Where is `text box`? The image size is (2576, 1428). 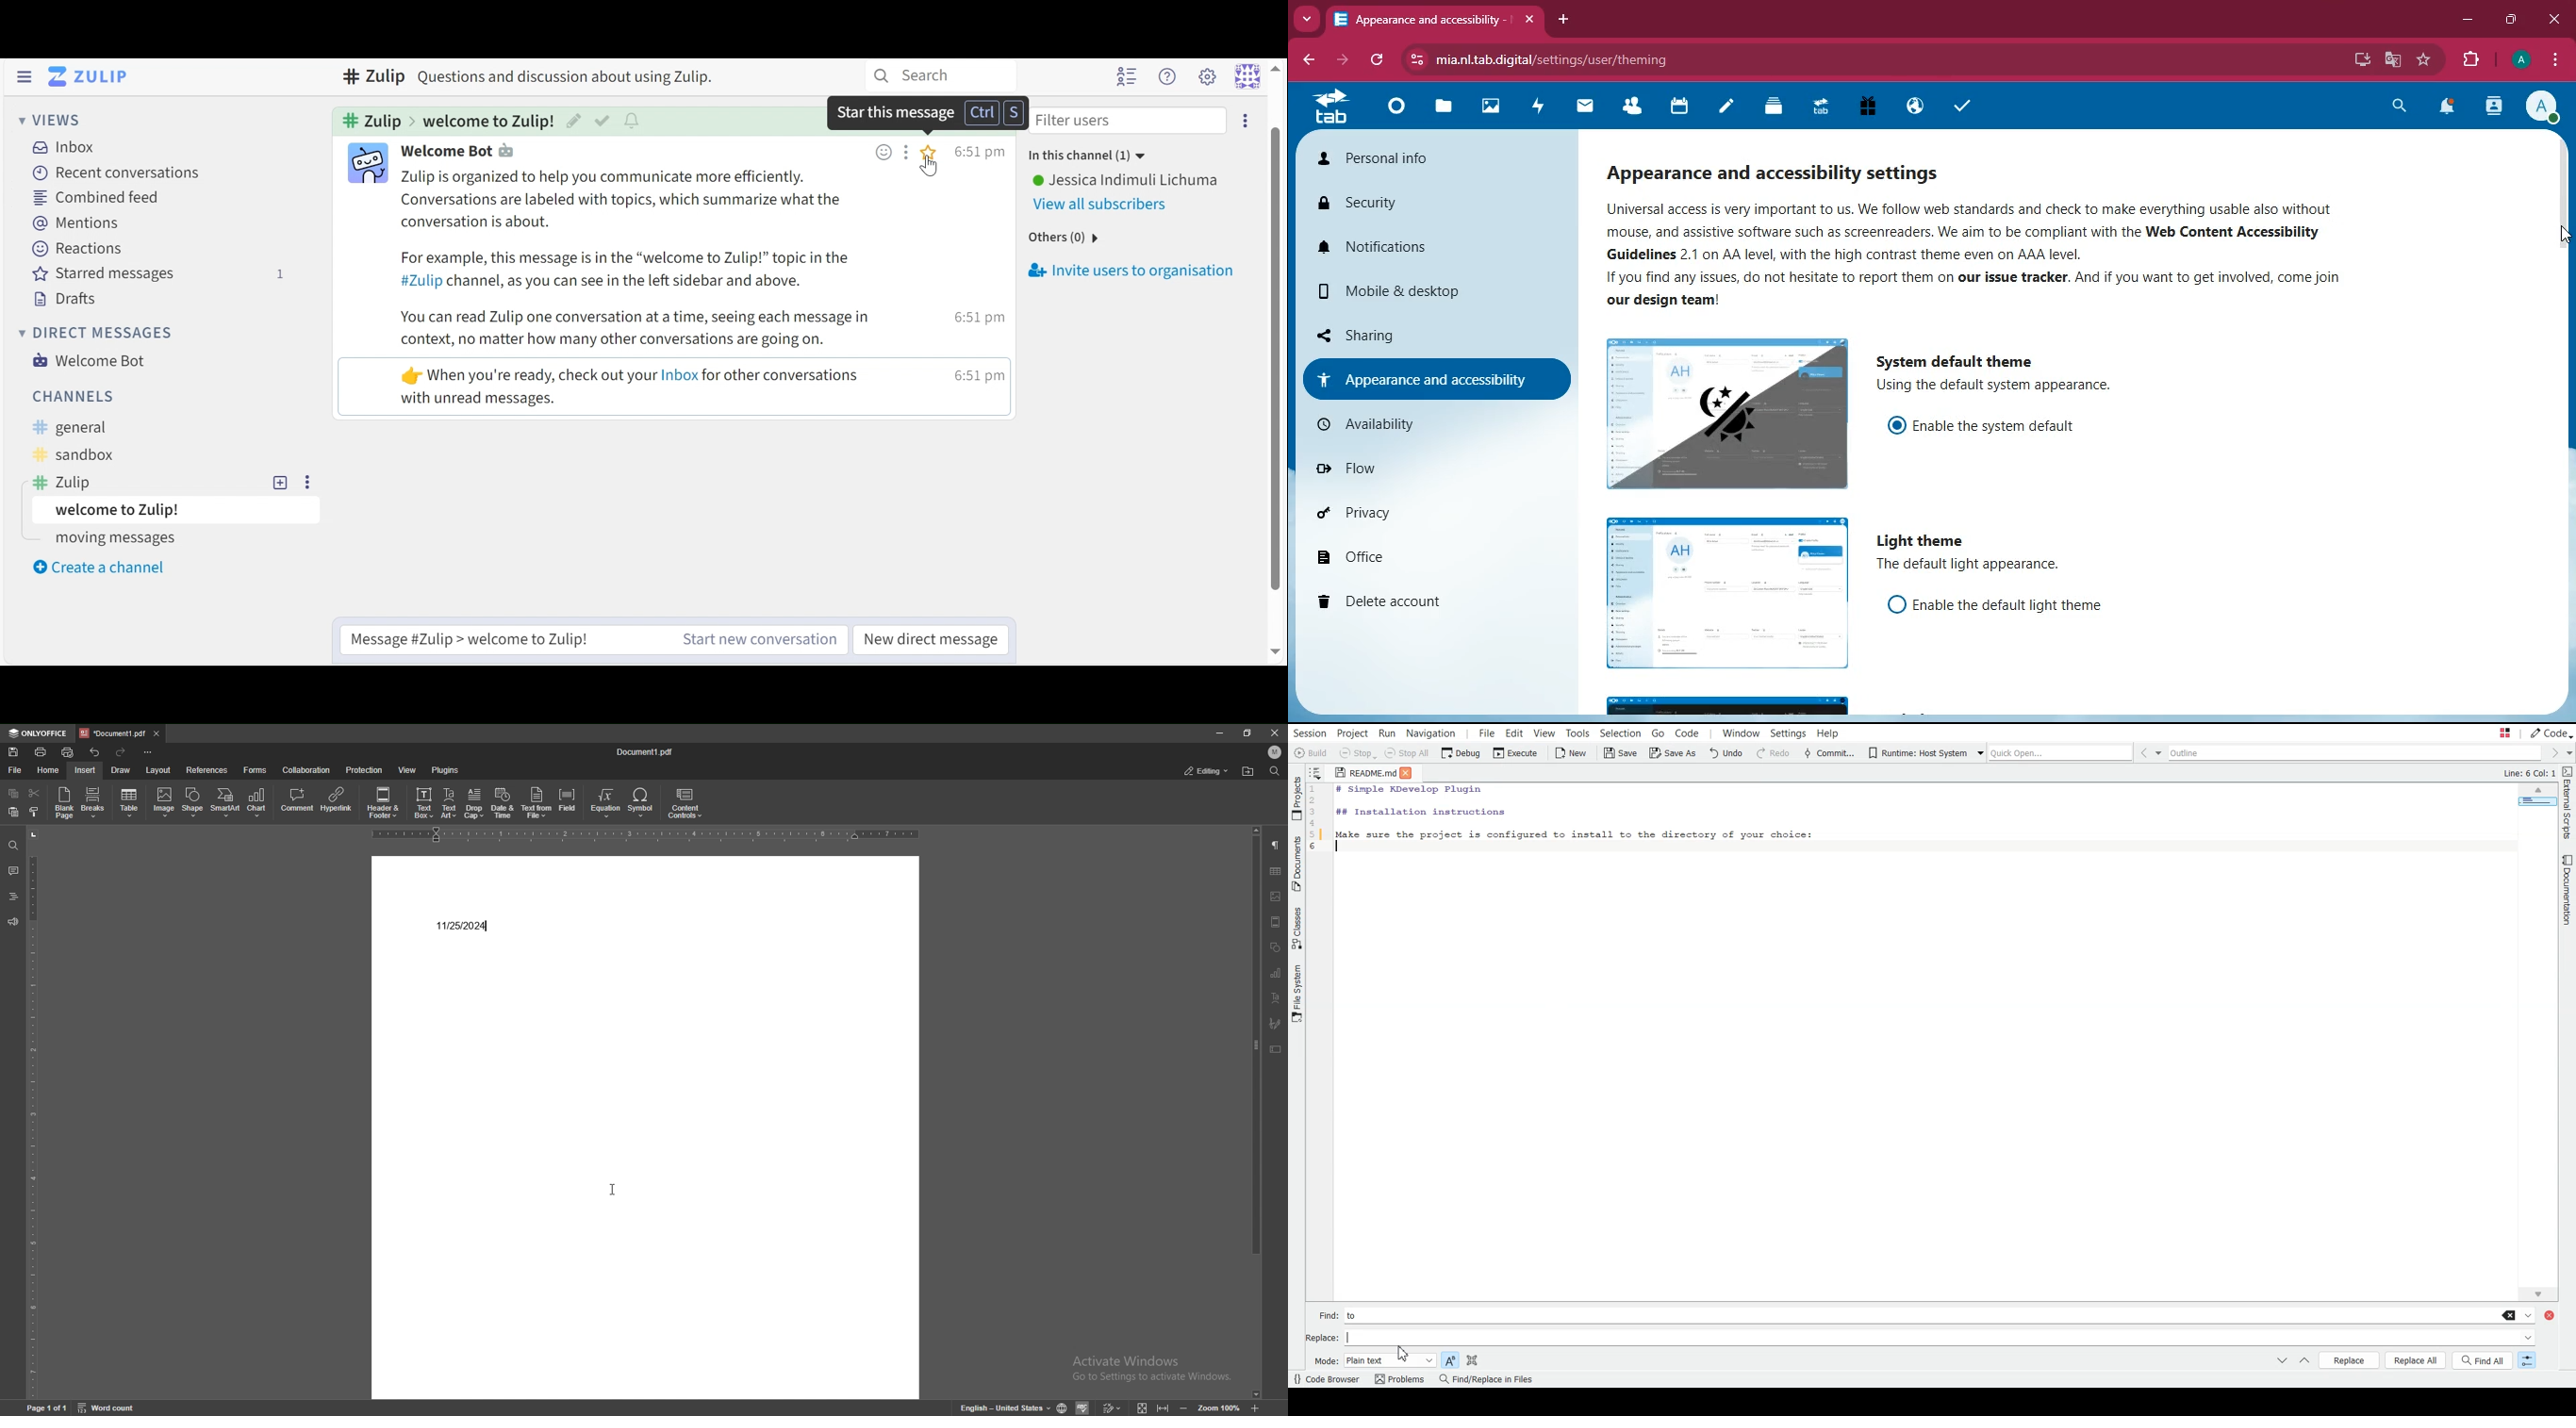 text box is located at coordinates (1276, 1050).